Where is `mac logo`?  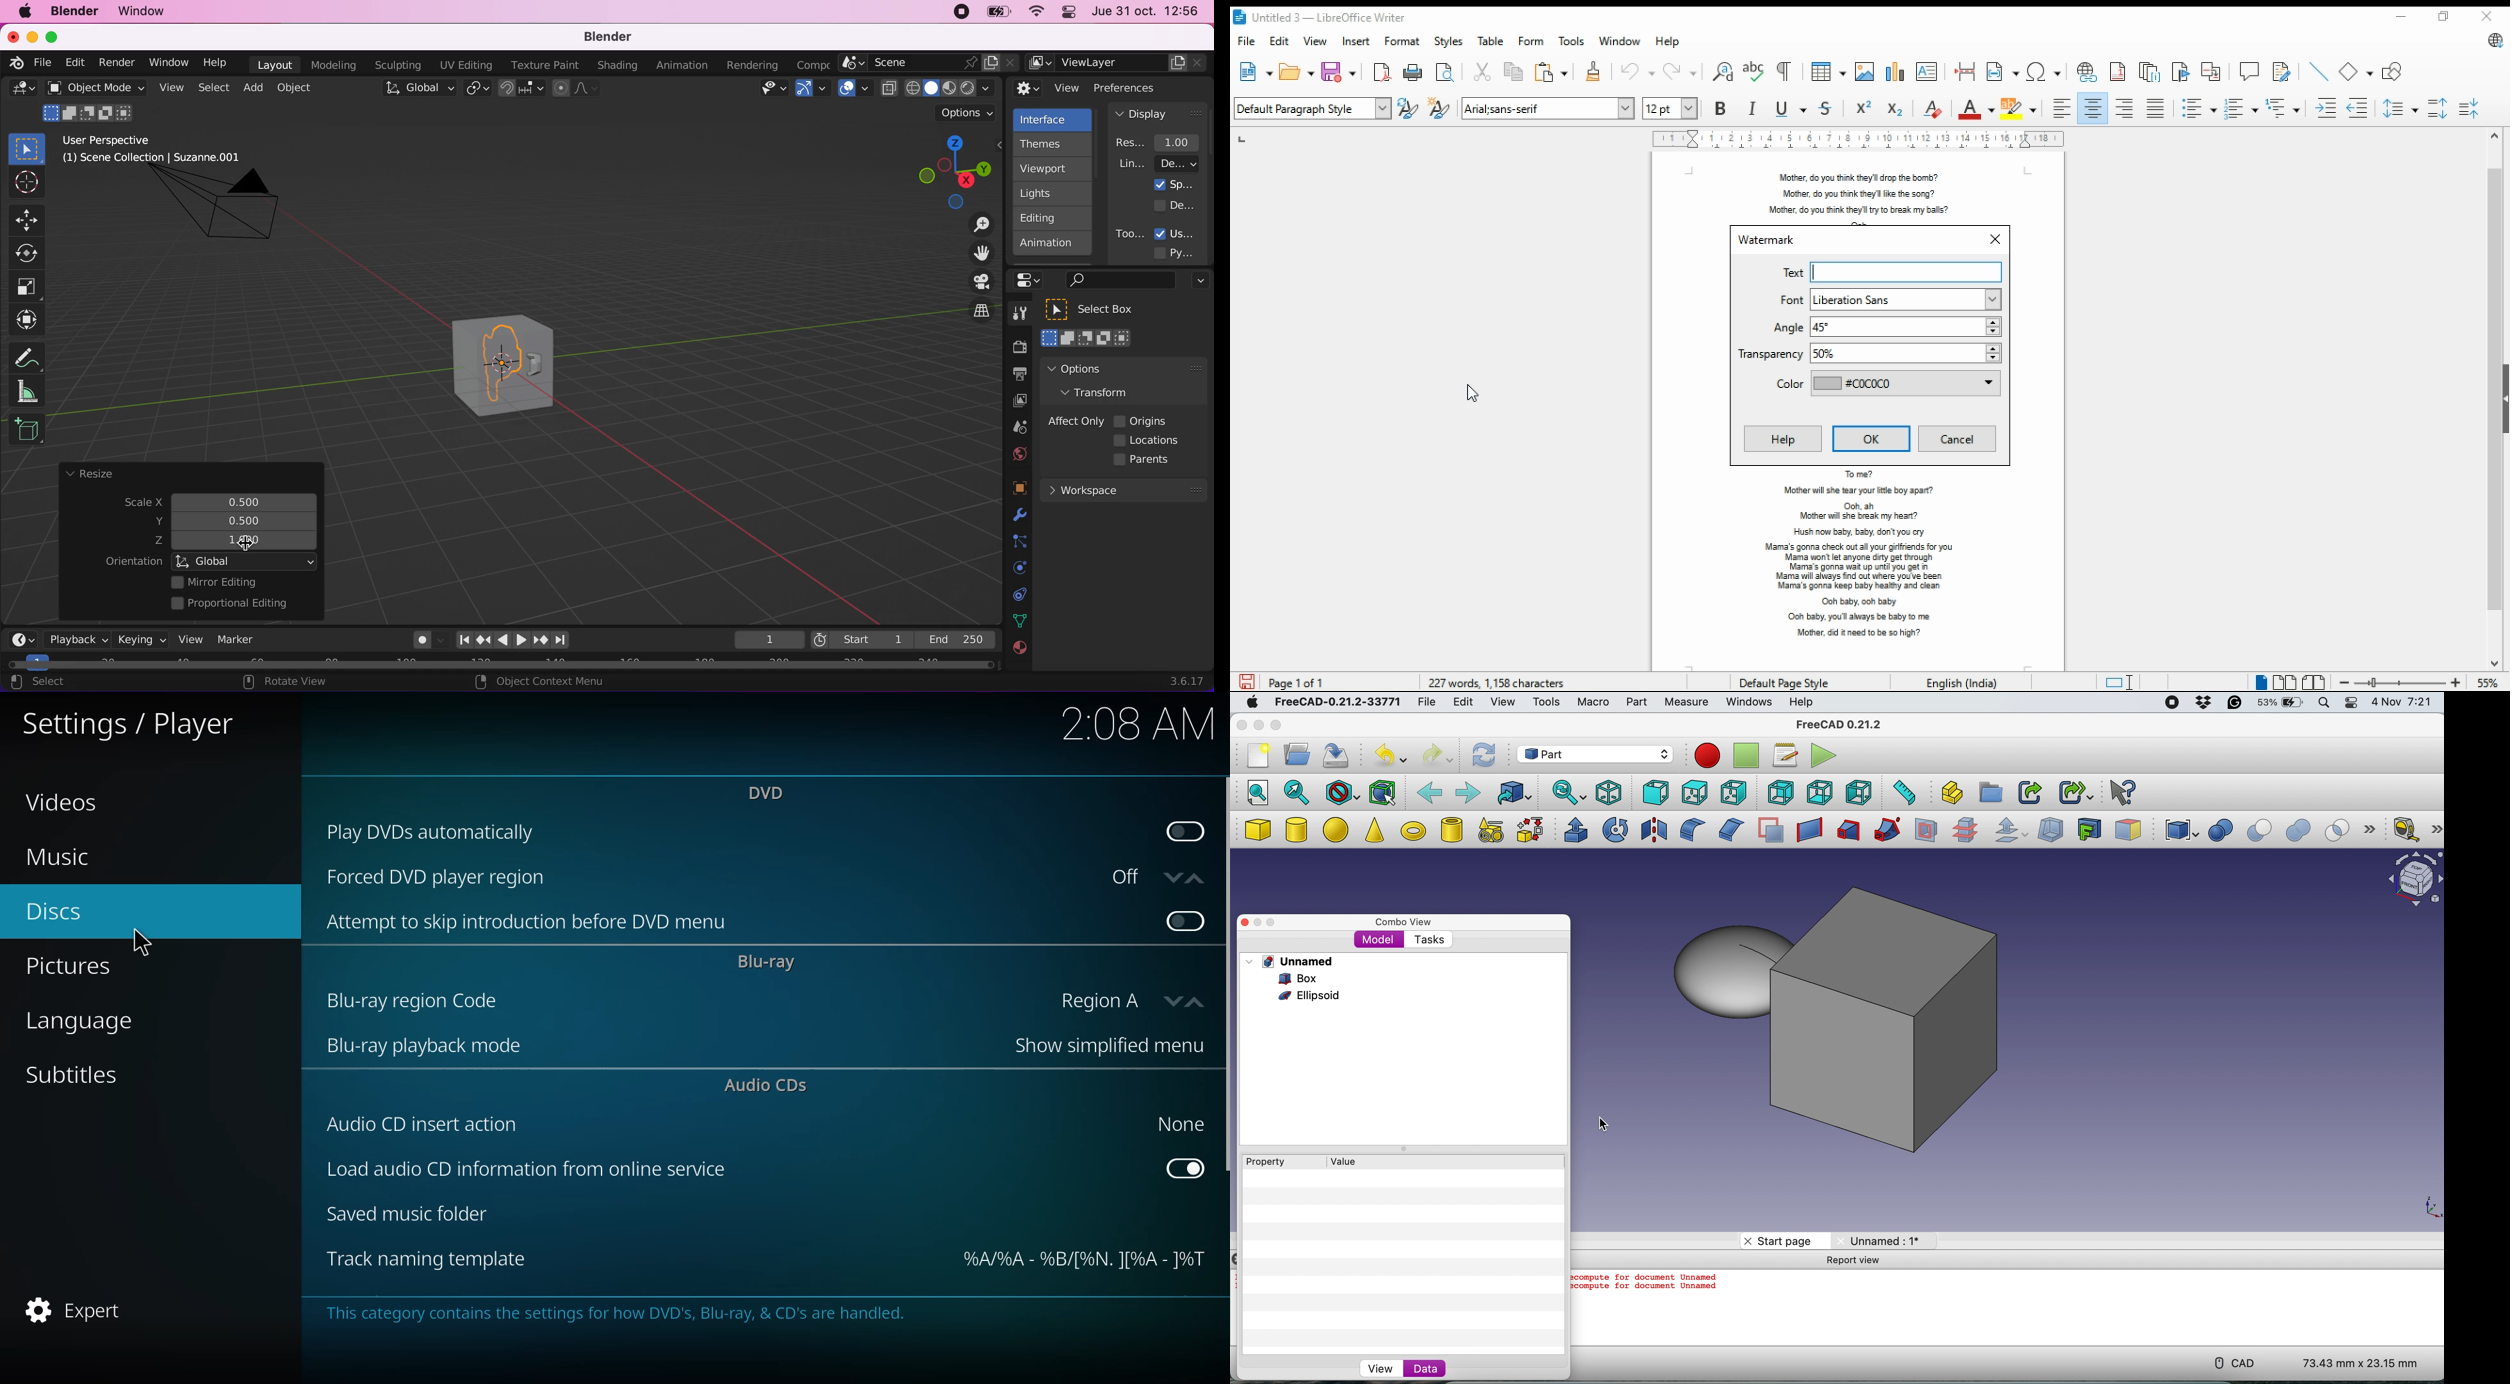
mac logo is located at coordinates (1250, 703).